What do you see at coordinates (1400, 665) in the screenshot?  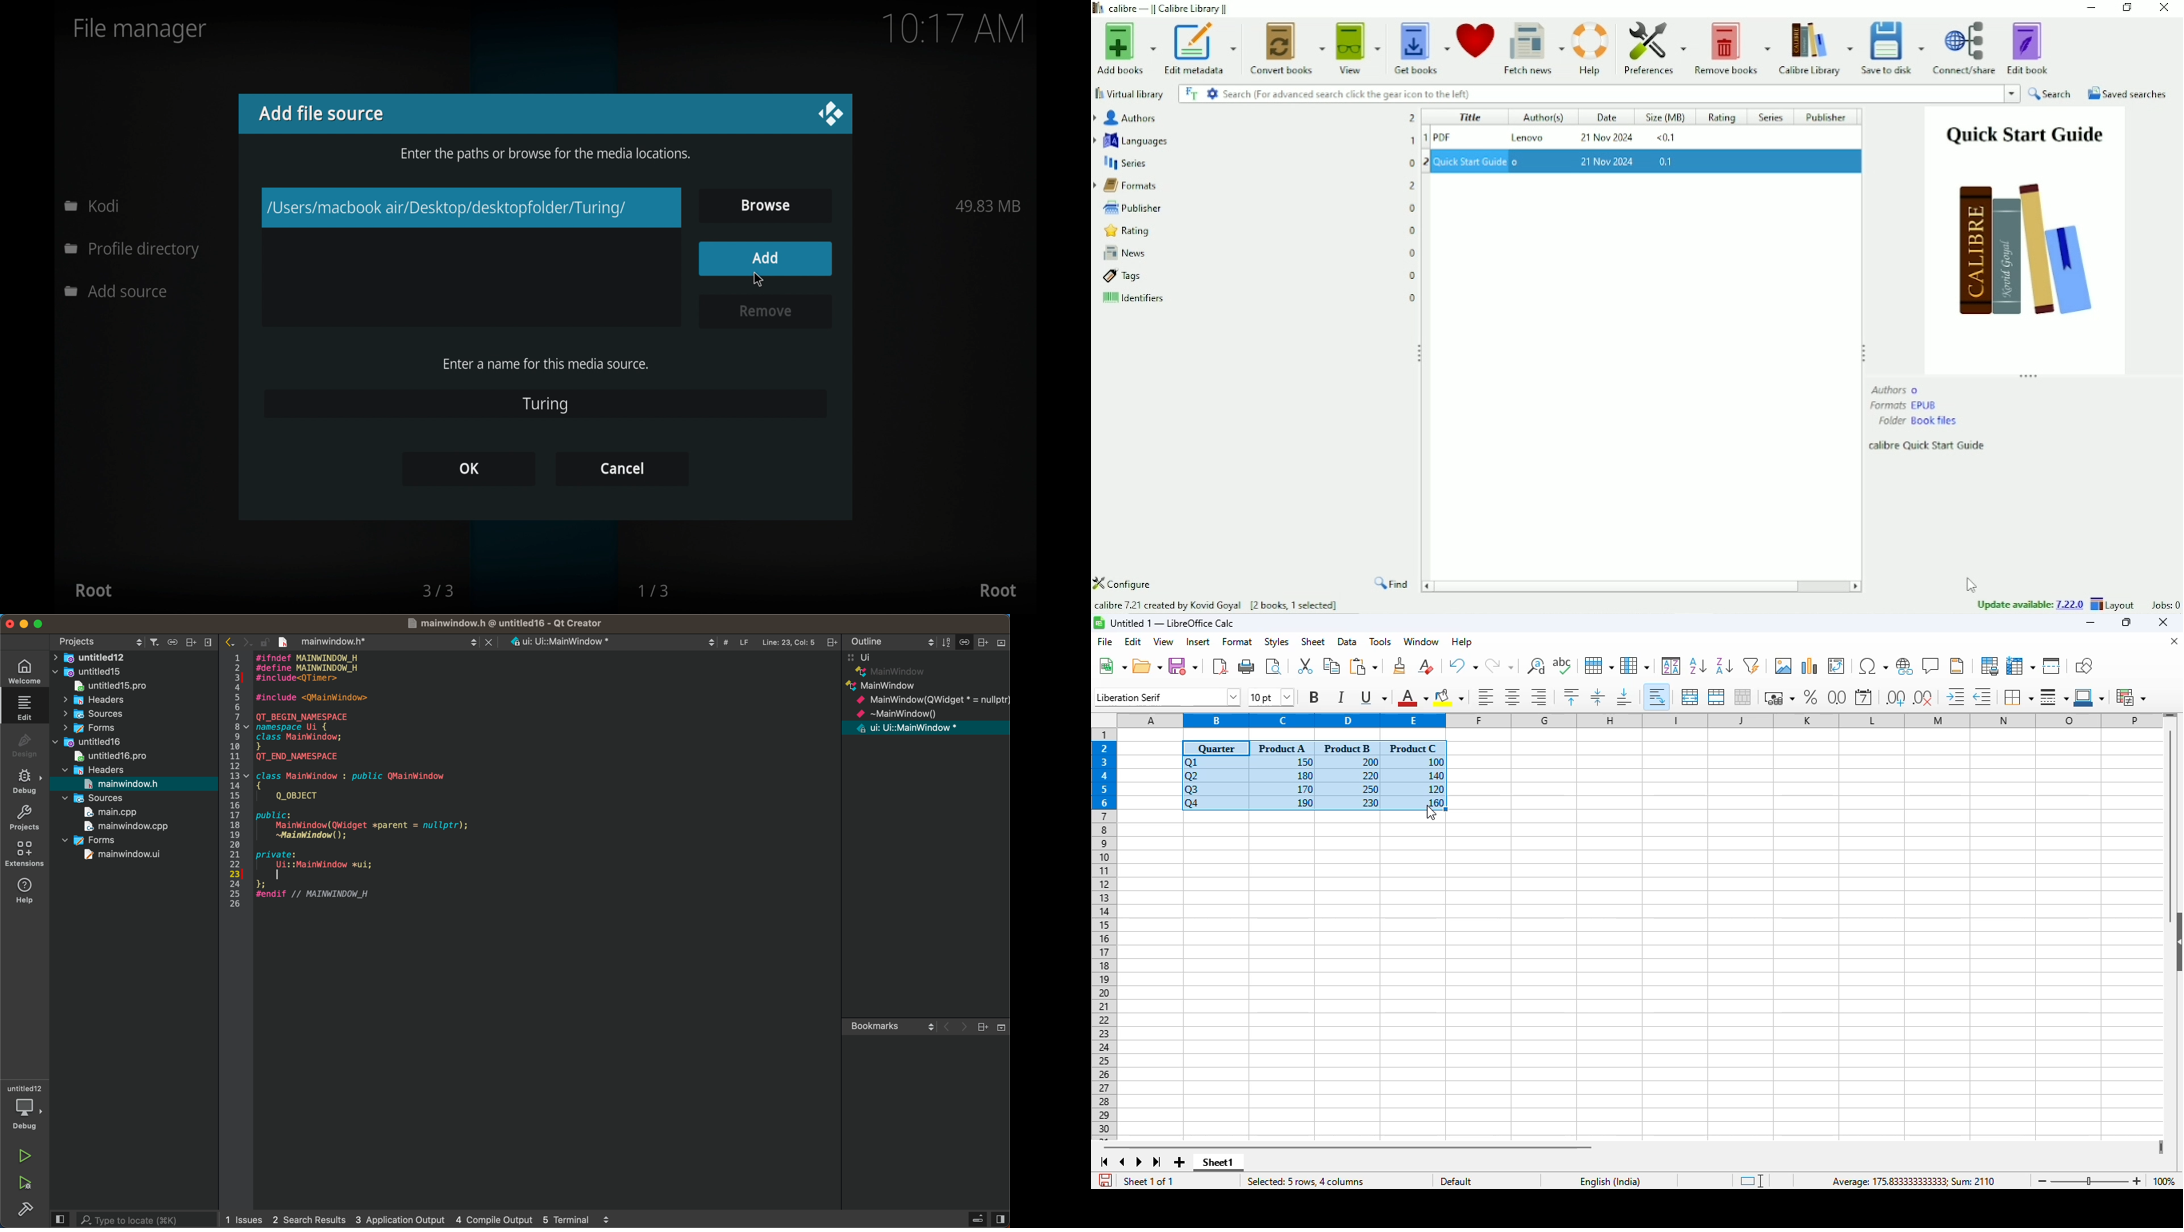 I see `clone formatting` at bounding box center [1400, 665].